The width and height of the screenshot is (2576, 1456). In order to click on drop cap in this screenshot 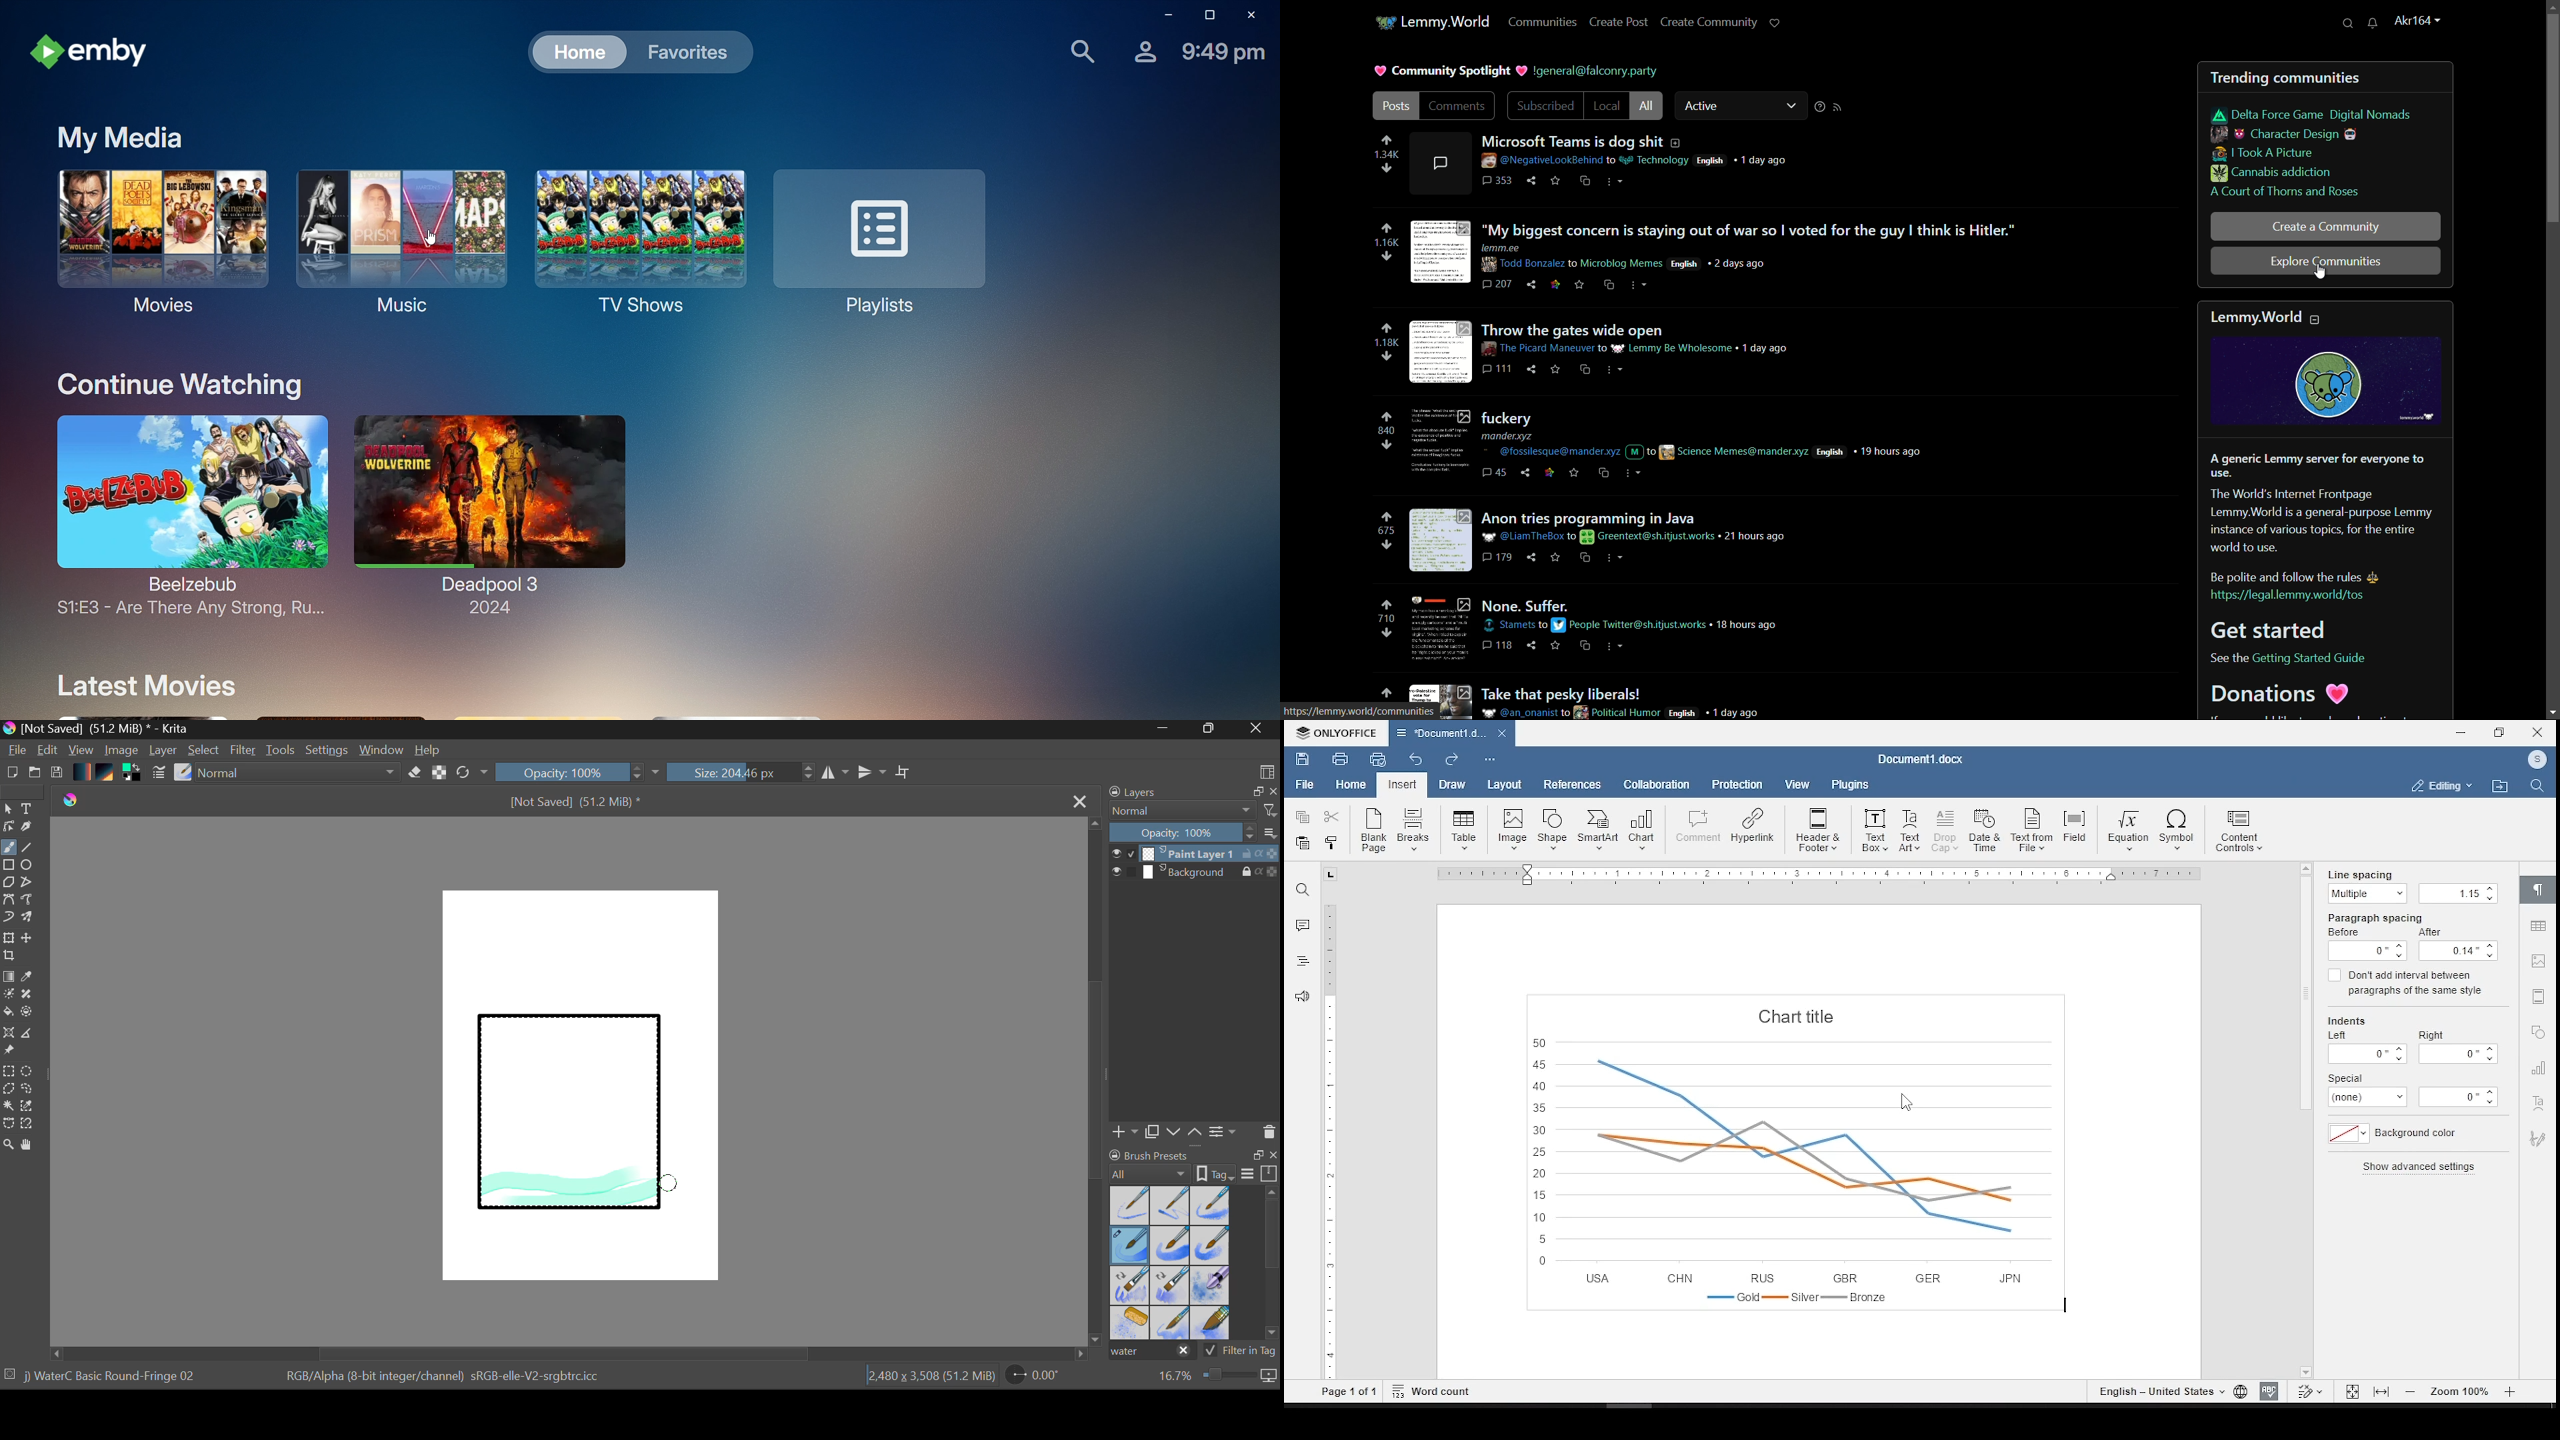, I will do `click(1946, 831)`.